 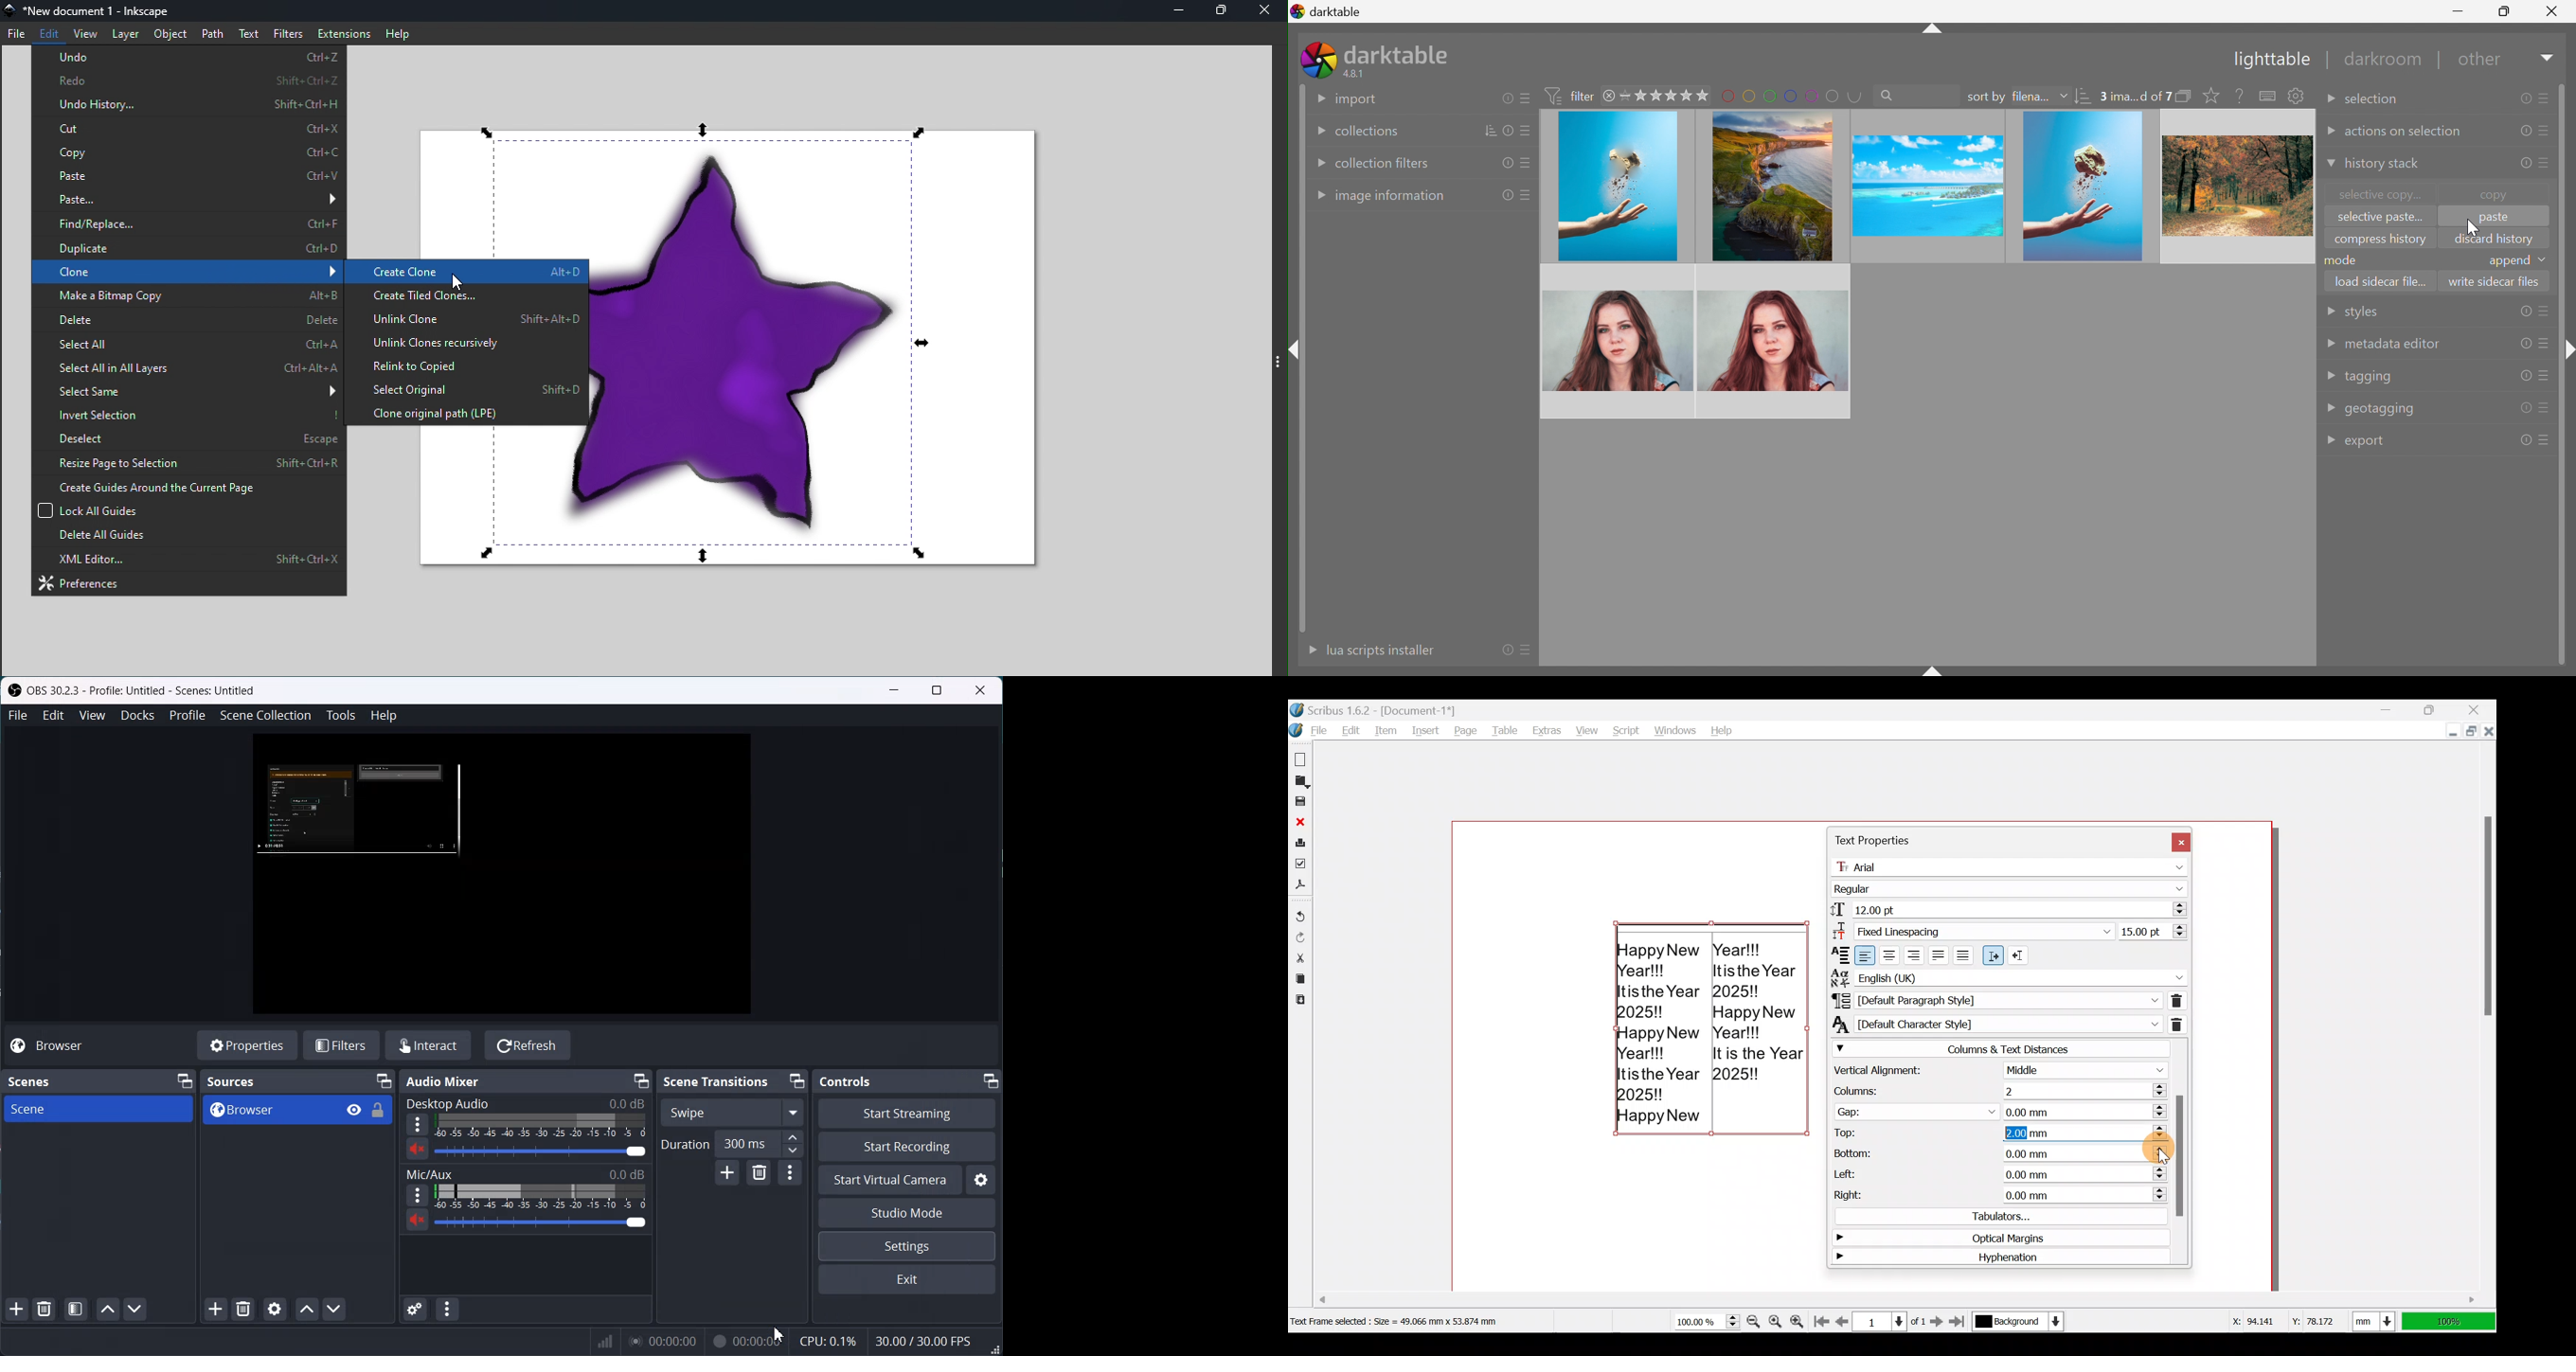 I want to click on File, so click(x=18, y=715).